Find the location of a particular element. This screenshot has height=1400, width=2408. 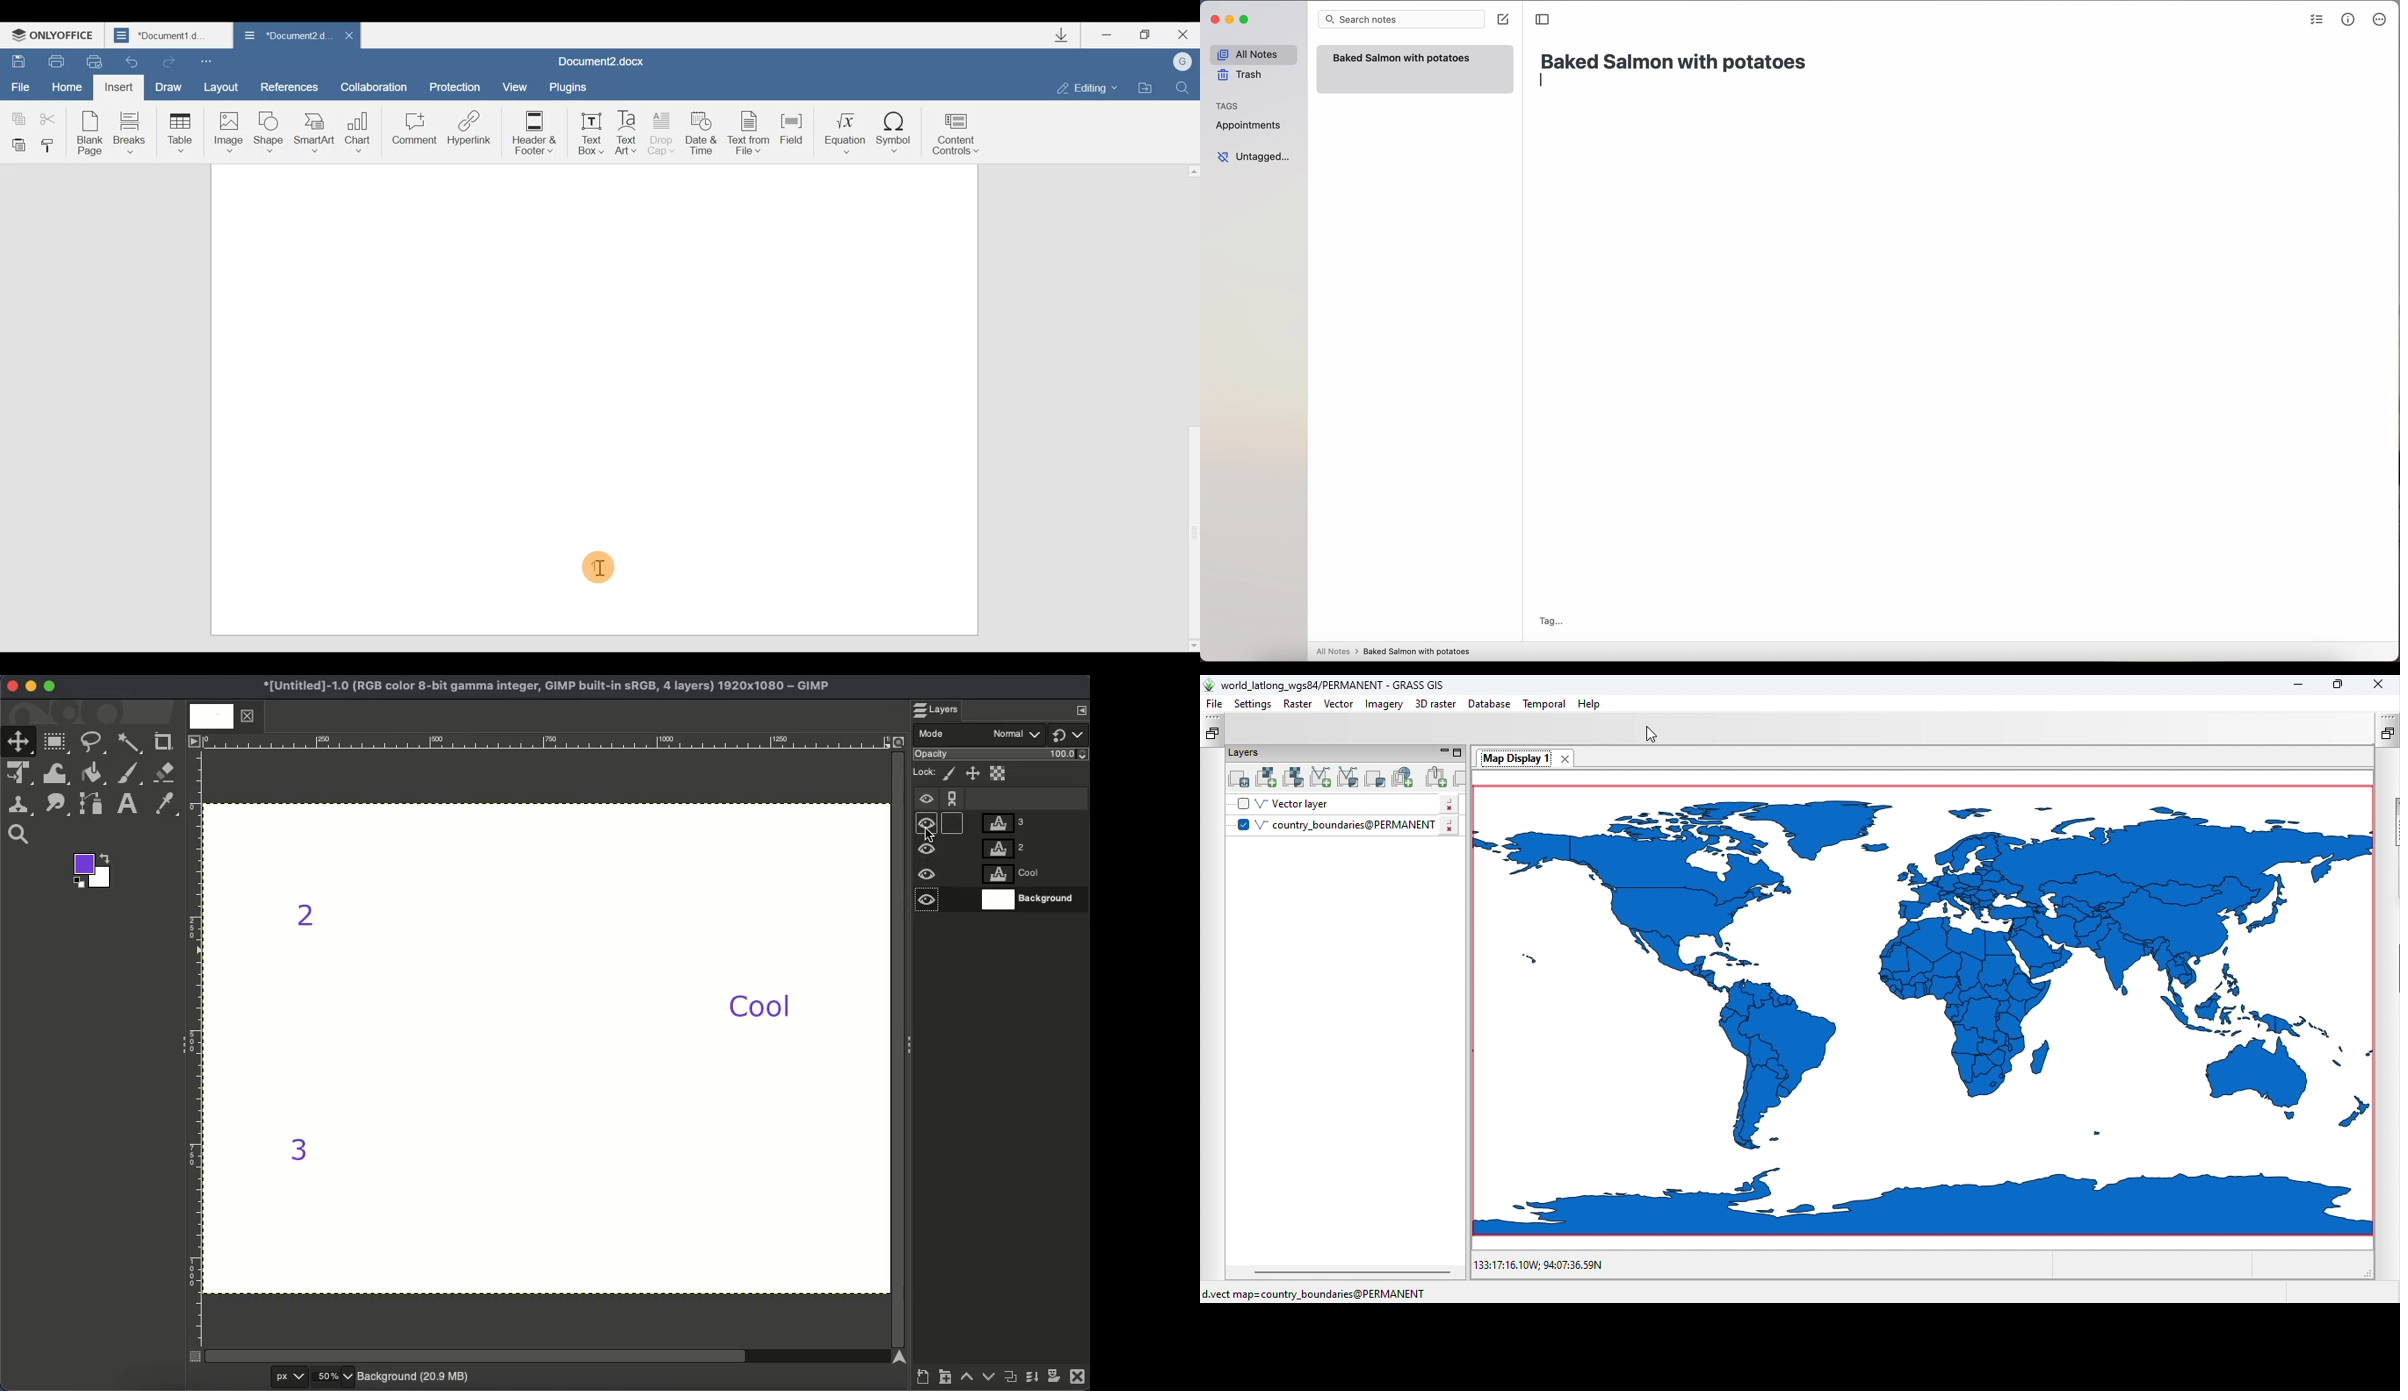

Merge is located at coordinates (1031, 1381).